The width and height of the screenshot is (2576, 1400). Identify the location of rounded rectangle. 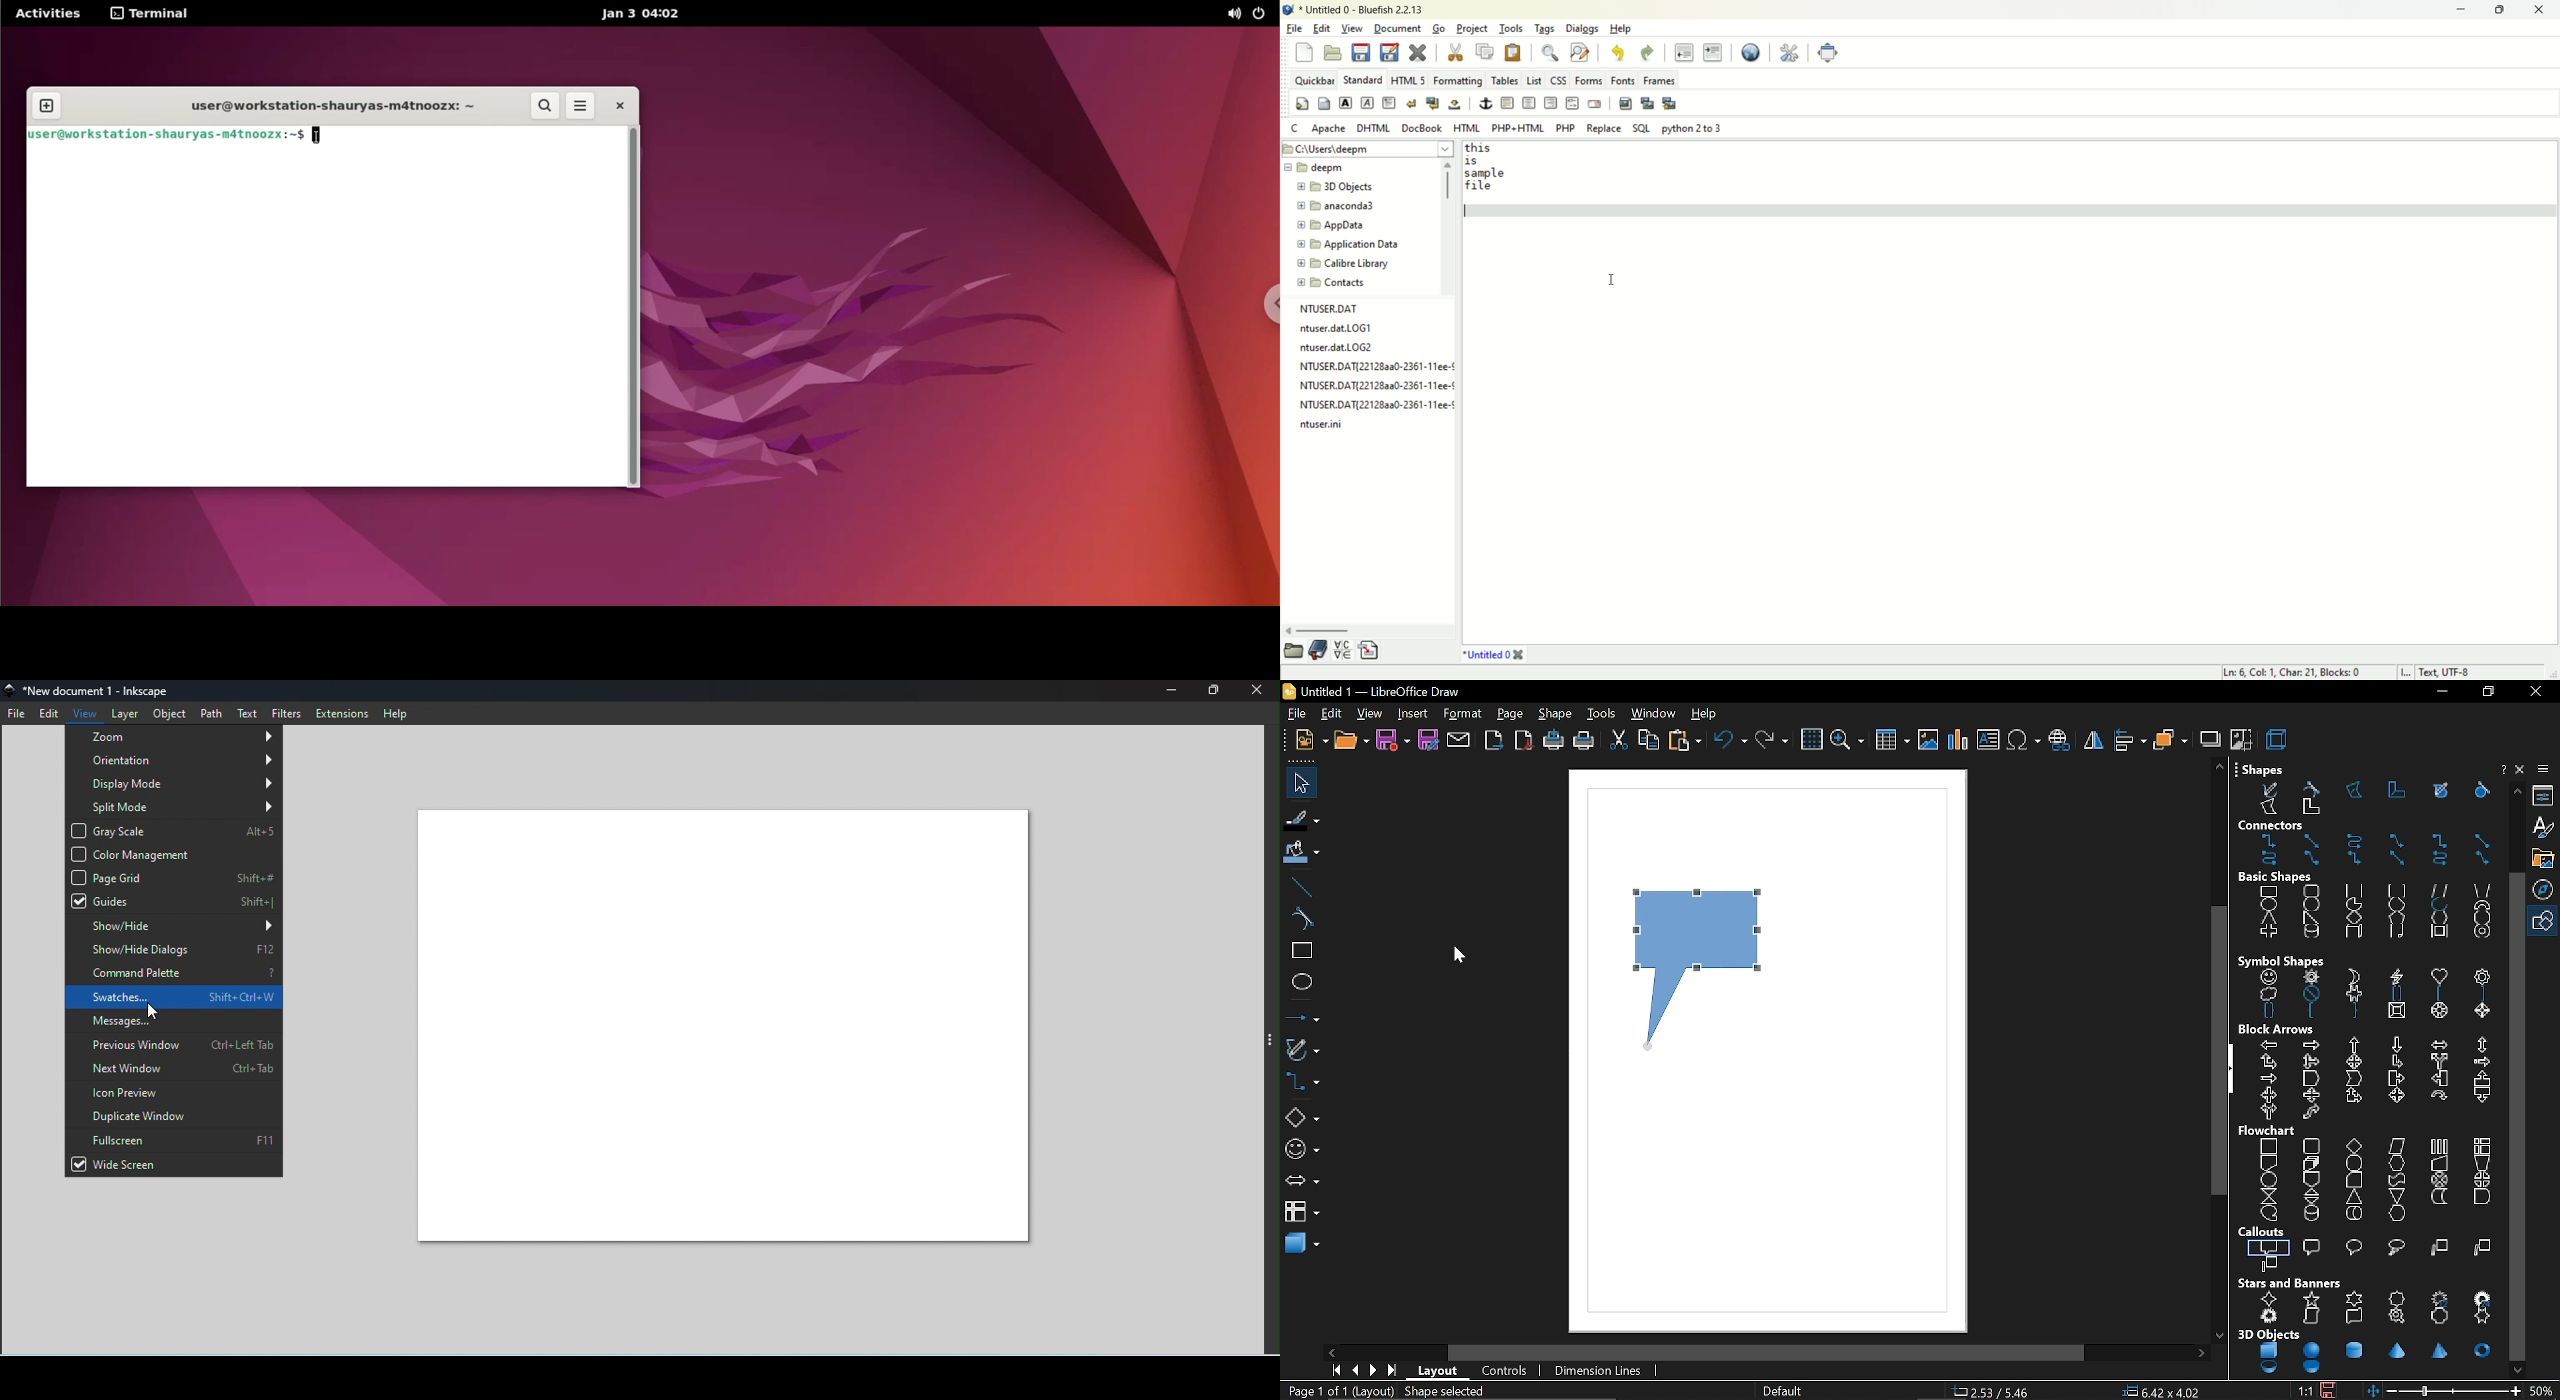
(2310, 891).